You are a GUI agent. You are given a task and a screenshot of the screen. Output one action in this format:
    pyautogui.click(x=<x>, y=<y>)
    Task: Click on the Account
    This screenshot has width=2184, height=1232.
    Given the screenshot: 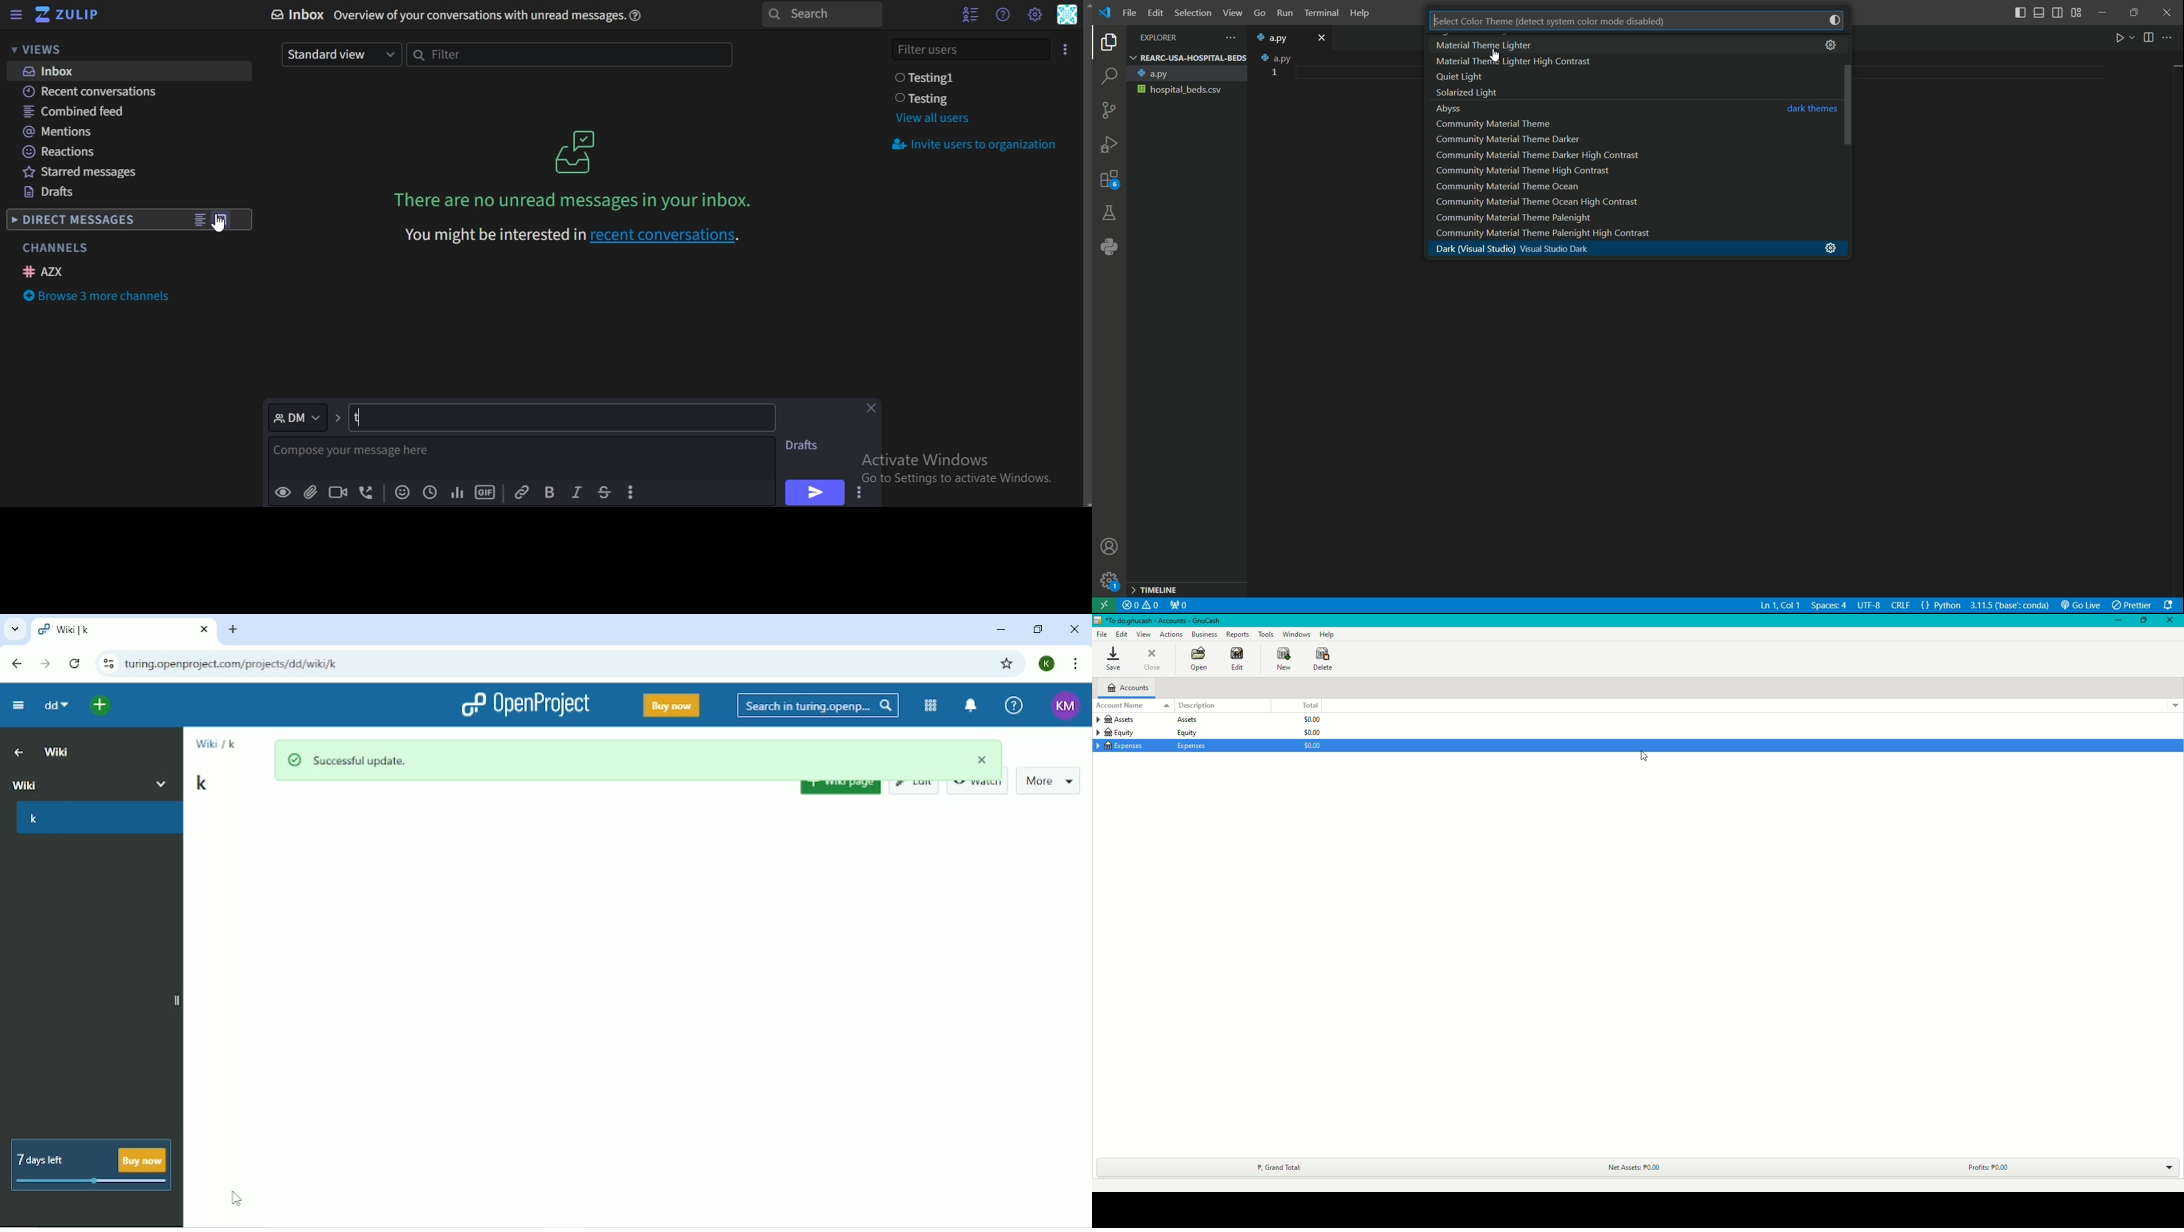 What is the action you would take?
    pyautogui.click(x=1047, y=663)
    